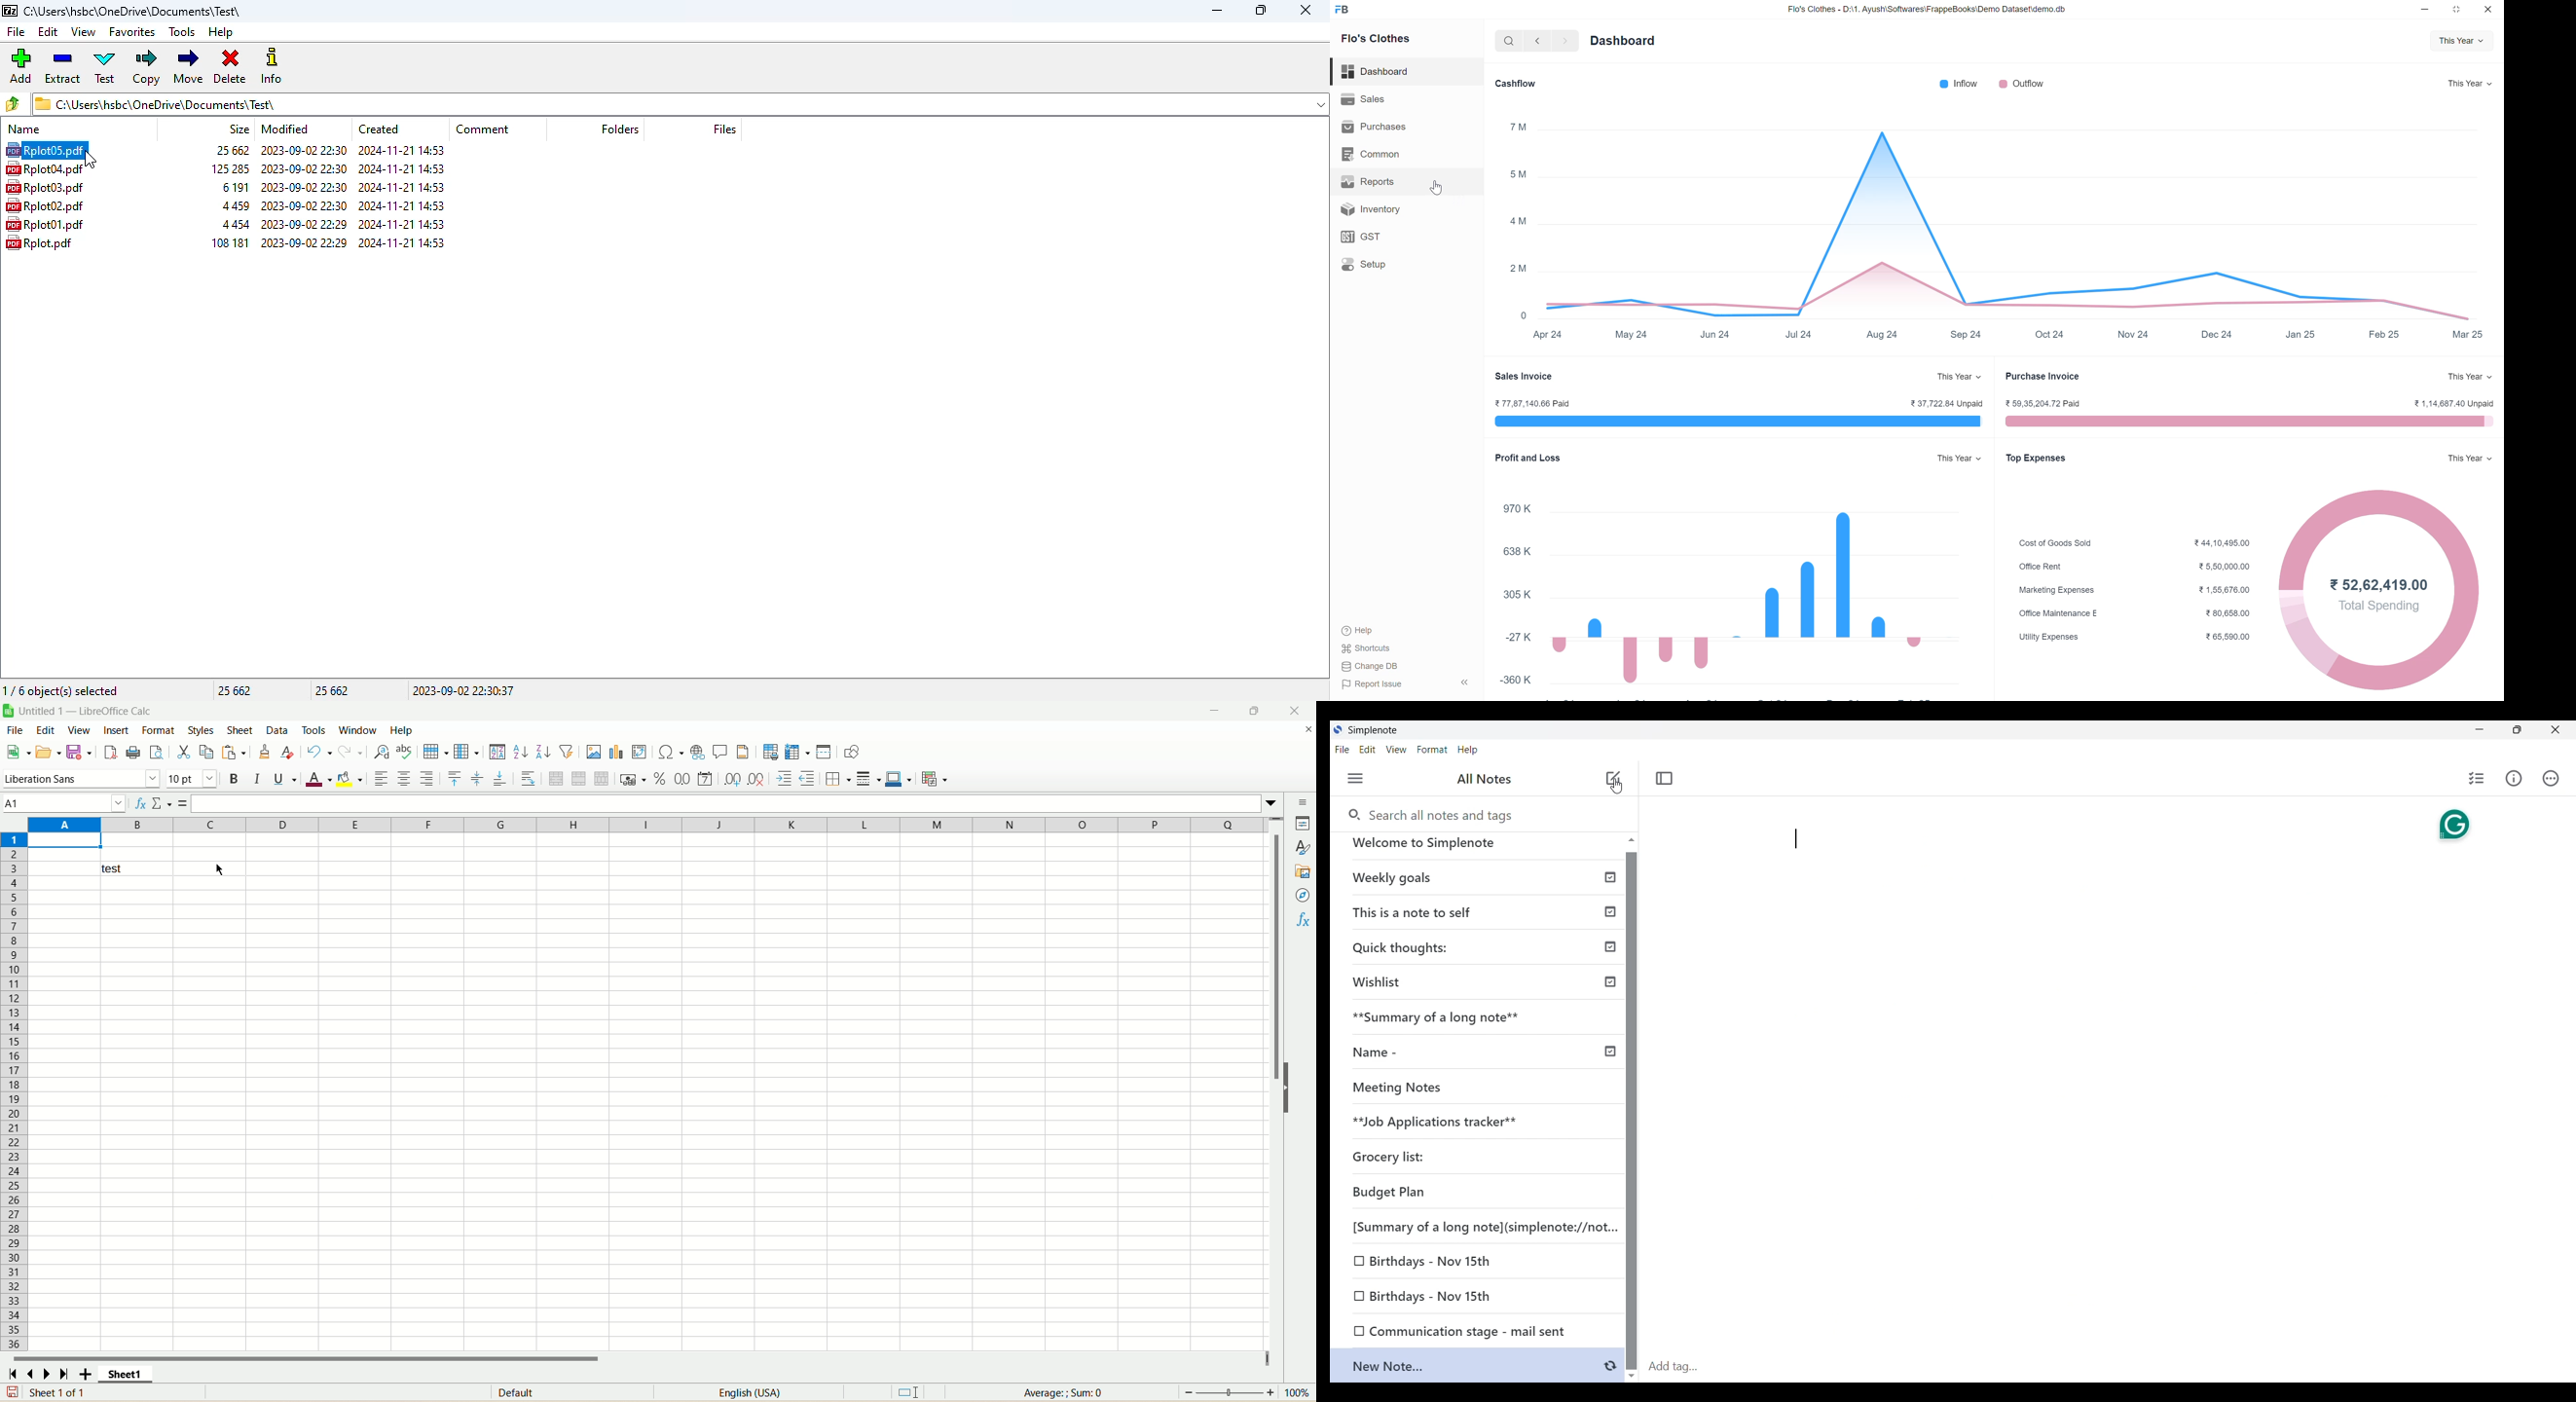 The width and height of the screenshot is (2576, 1428). I want to click on This Year , so click(1955, 458).